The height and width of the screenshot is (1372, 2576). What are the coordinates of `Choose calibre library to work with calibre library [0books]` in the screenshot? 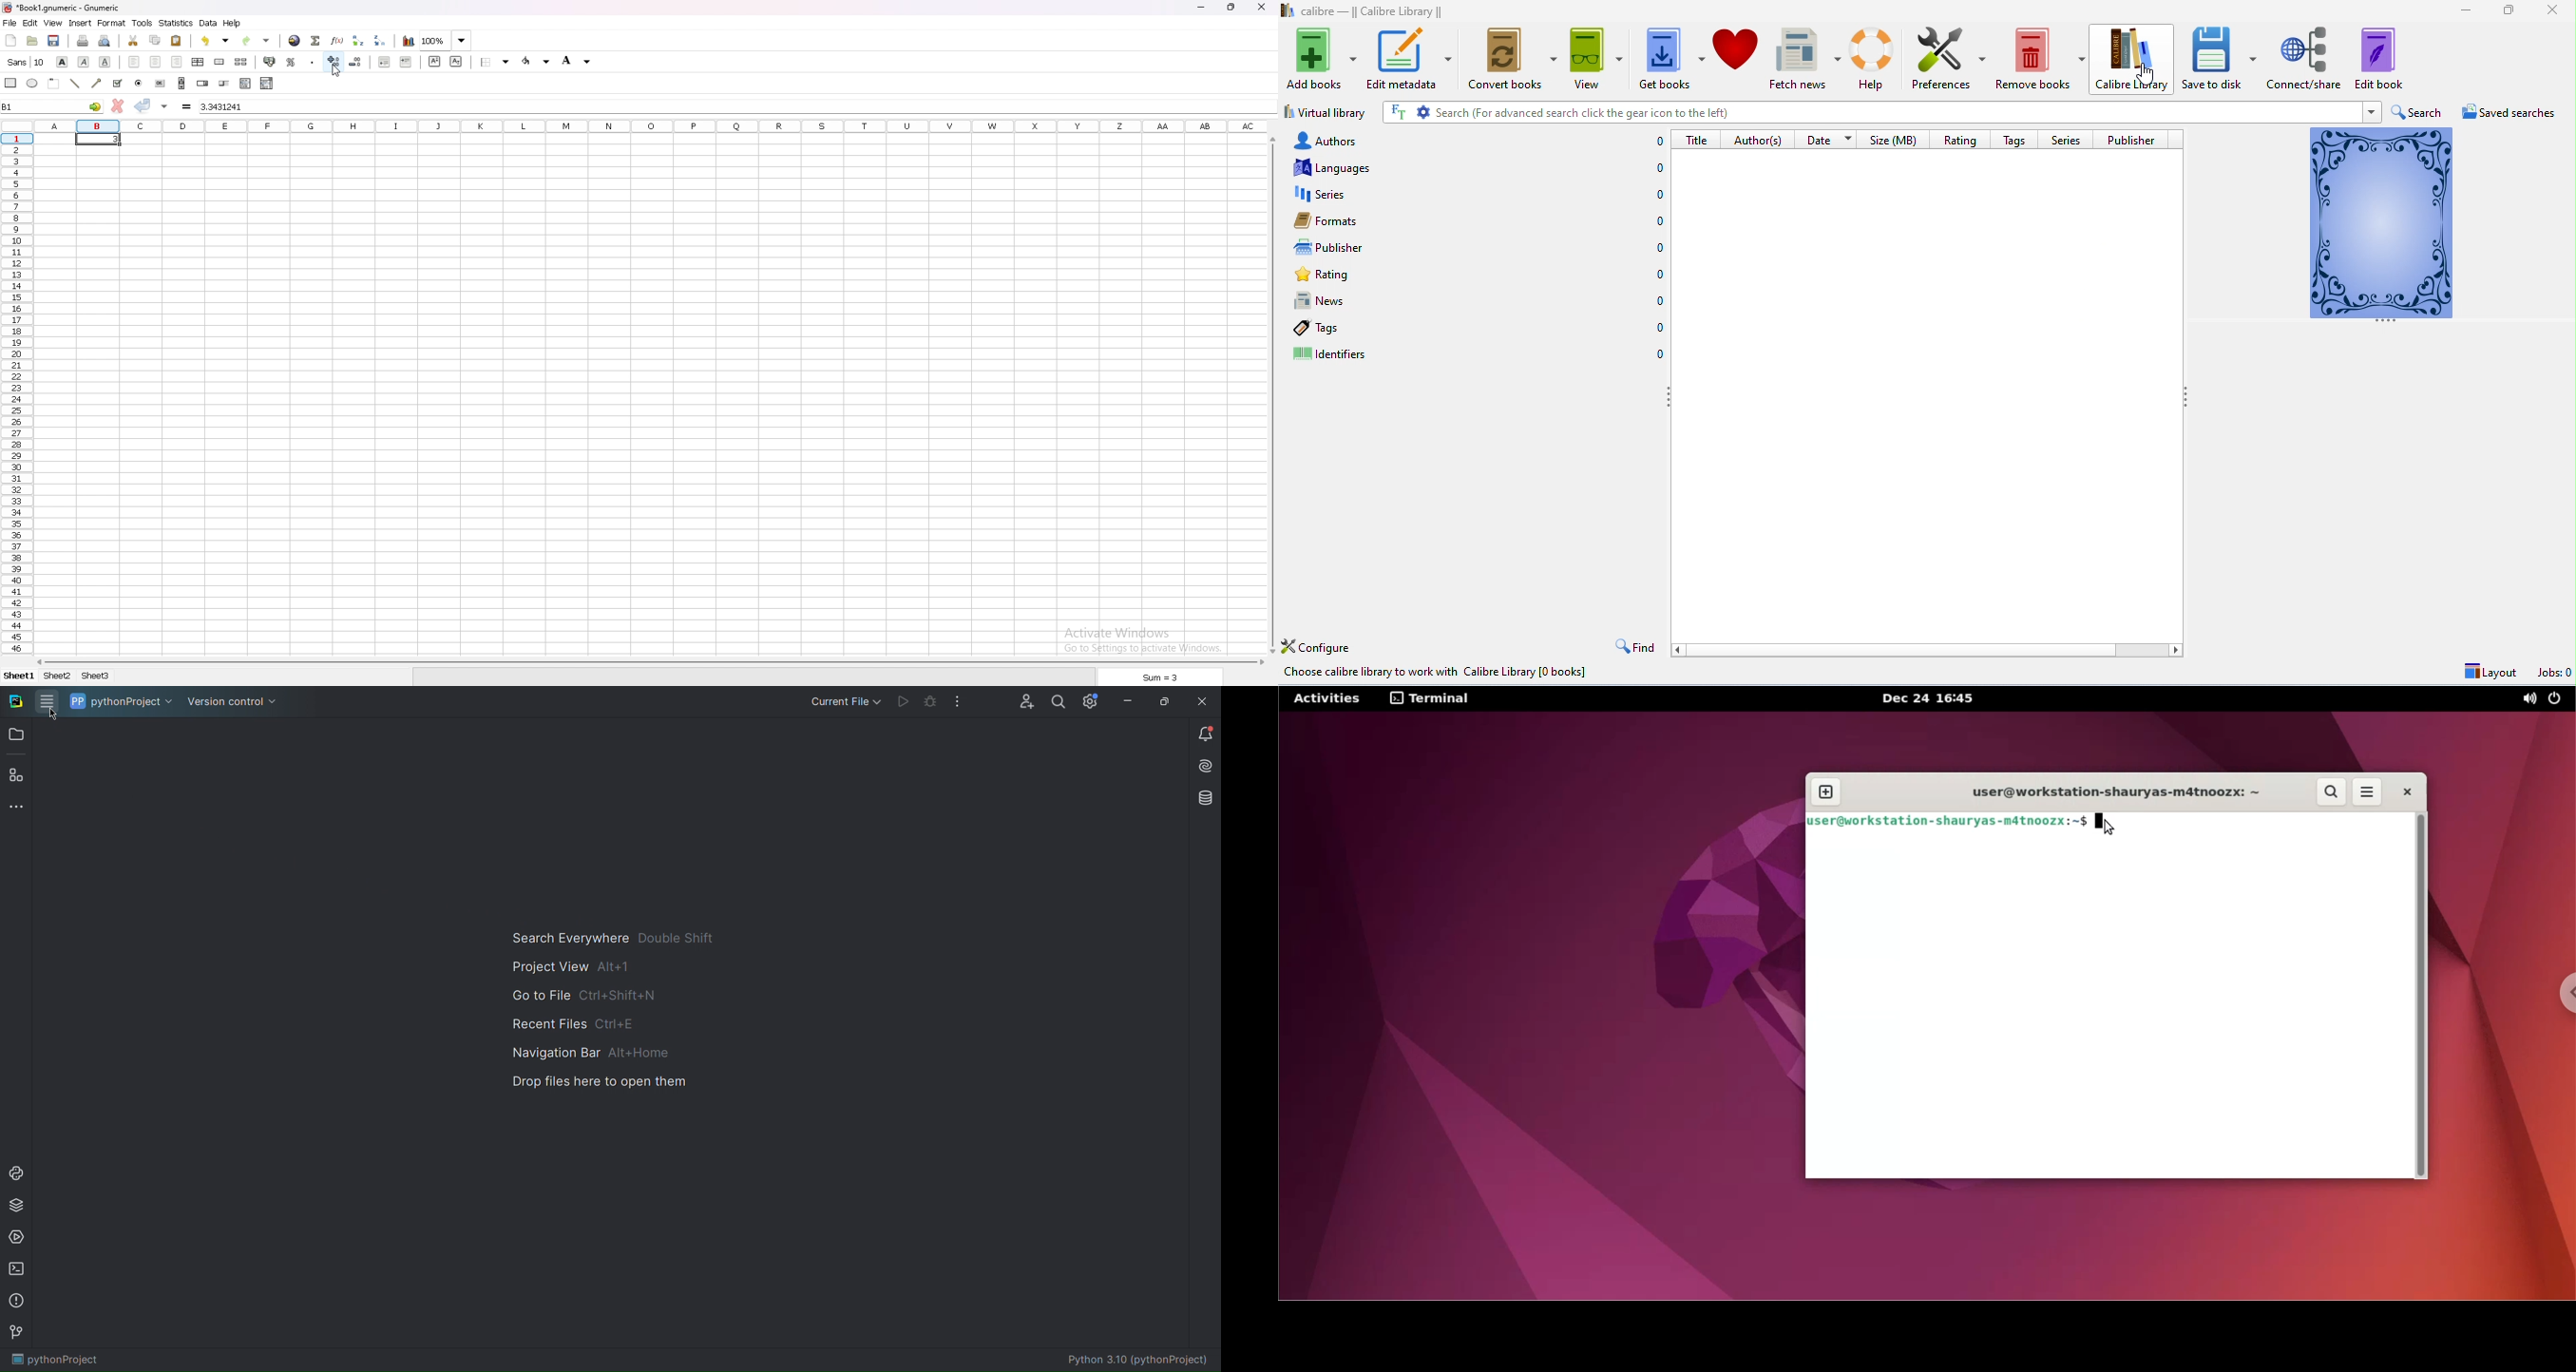 It's located at (1441, 672).